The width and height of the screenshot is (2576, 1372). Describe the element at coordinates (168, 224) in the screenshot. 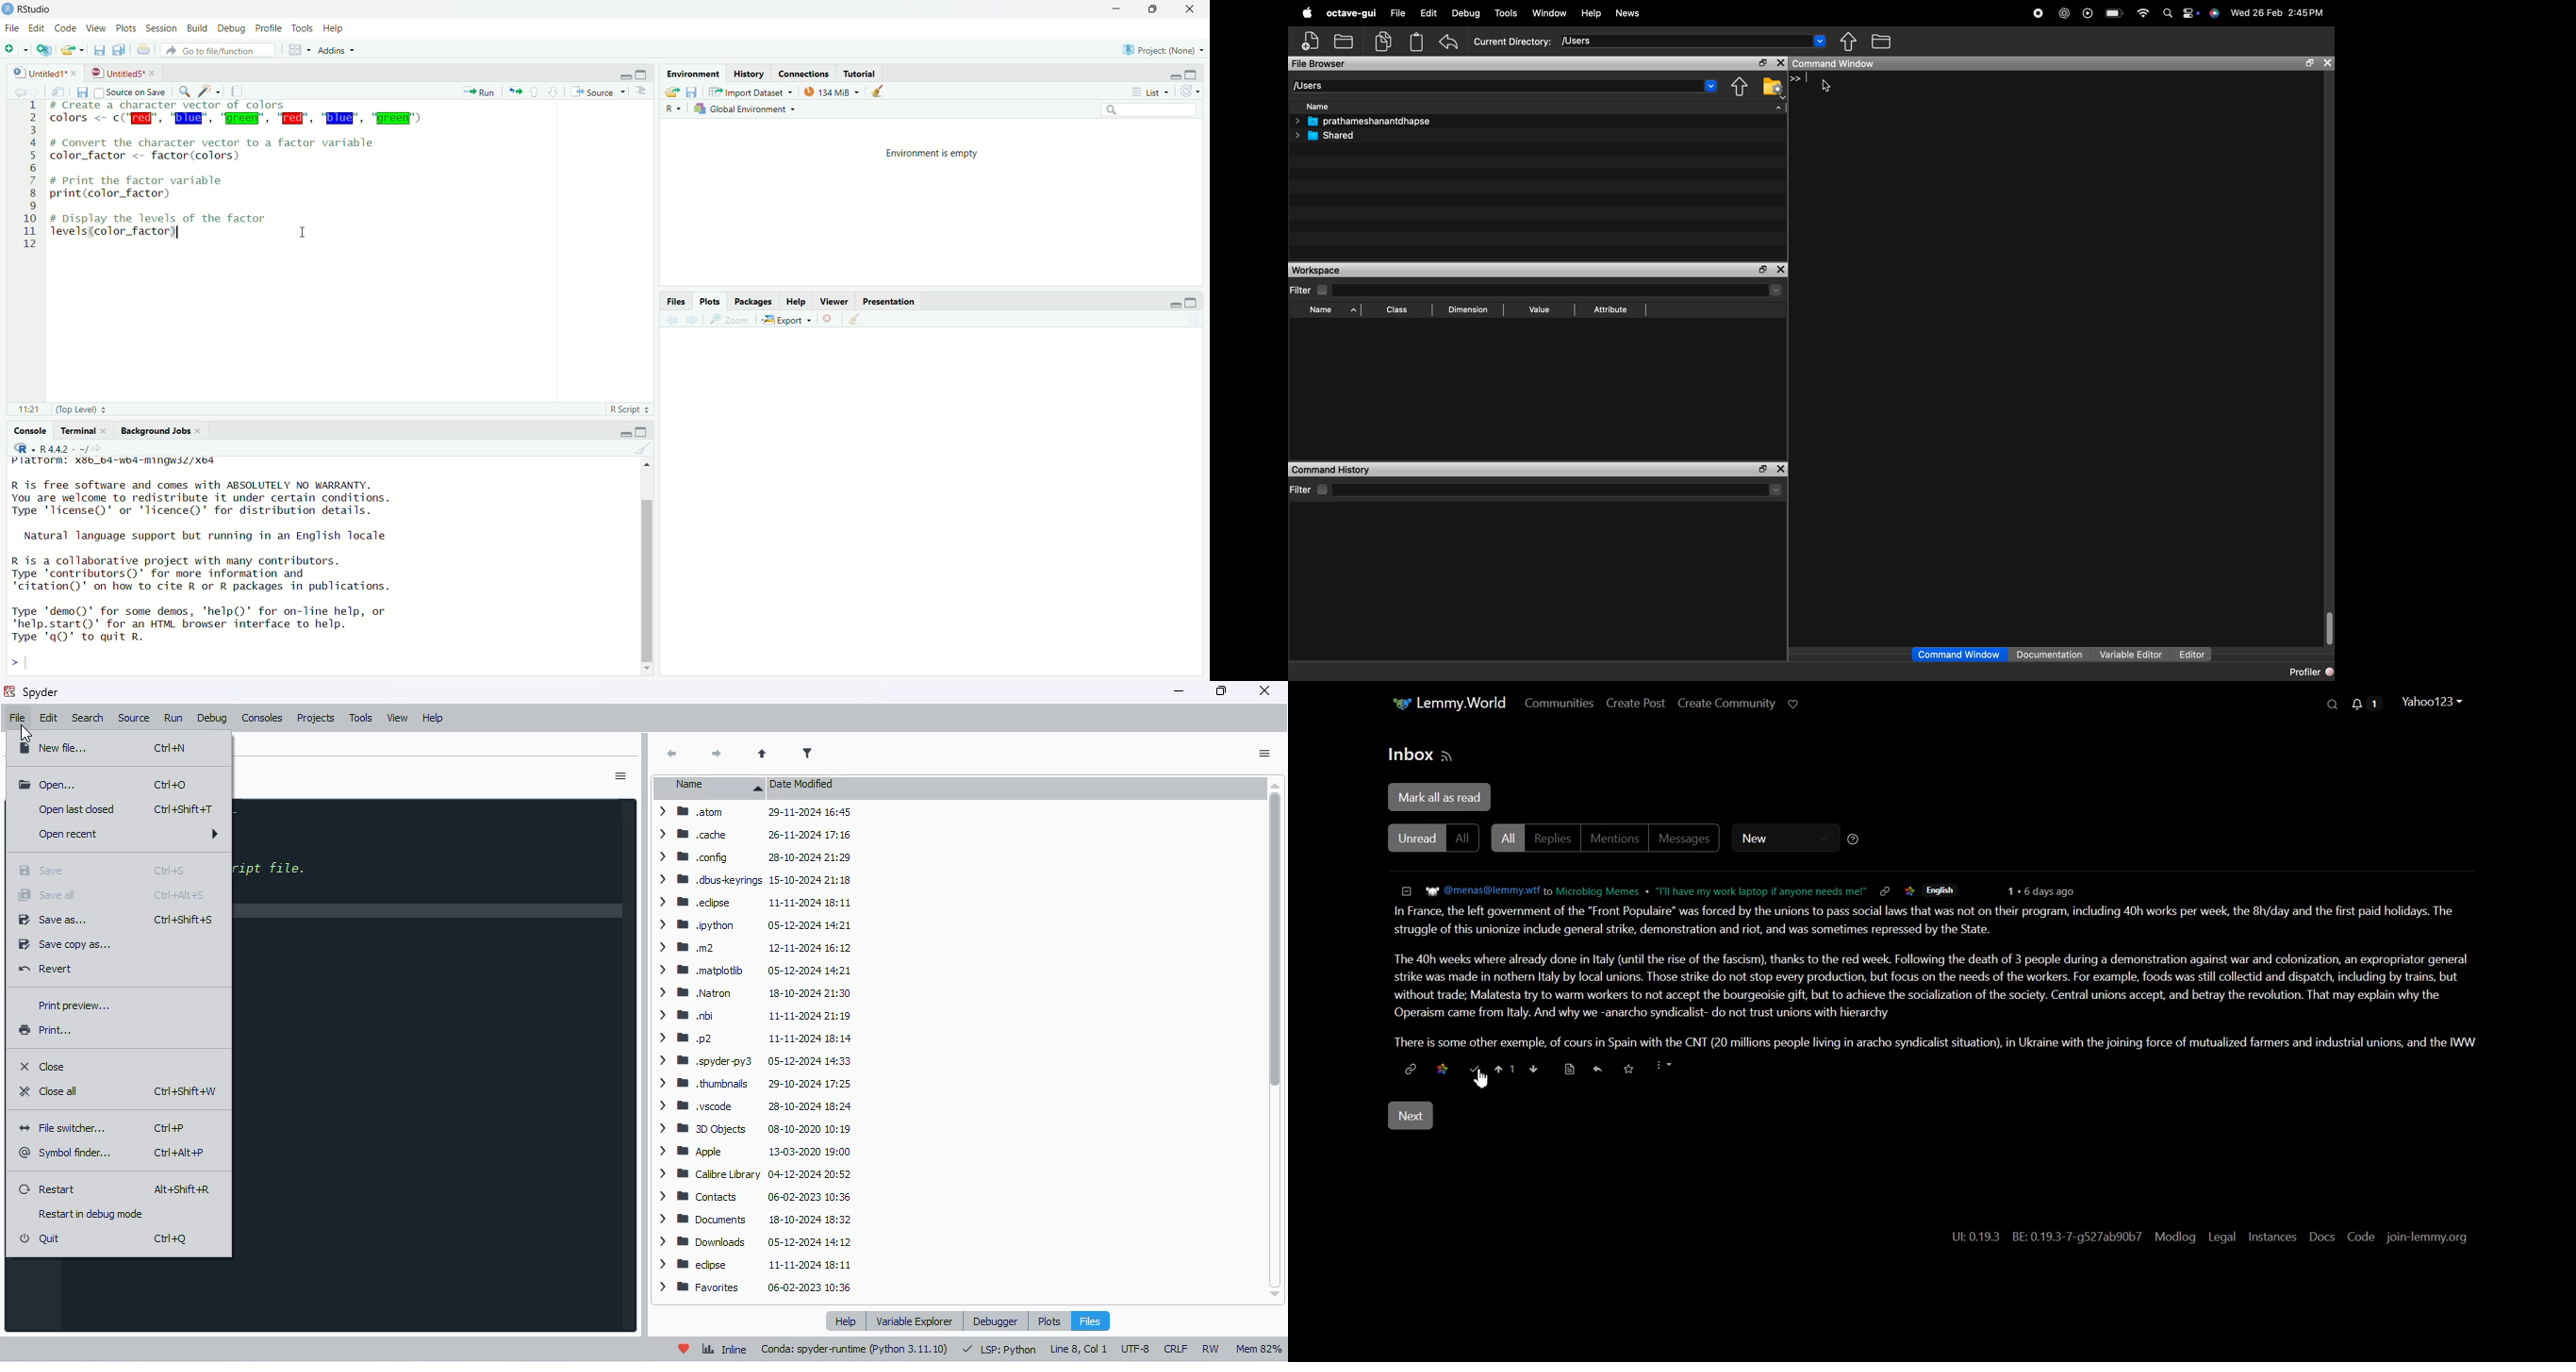

I see `# Display the levels of the factor
levels (color Factor)` at that location.